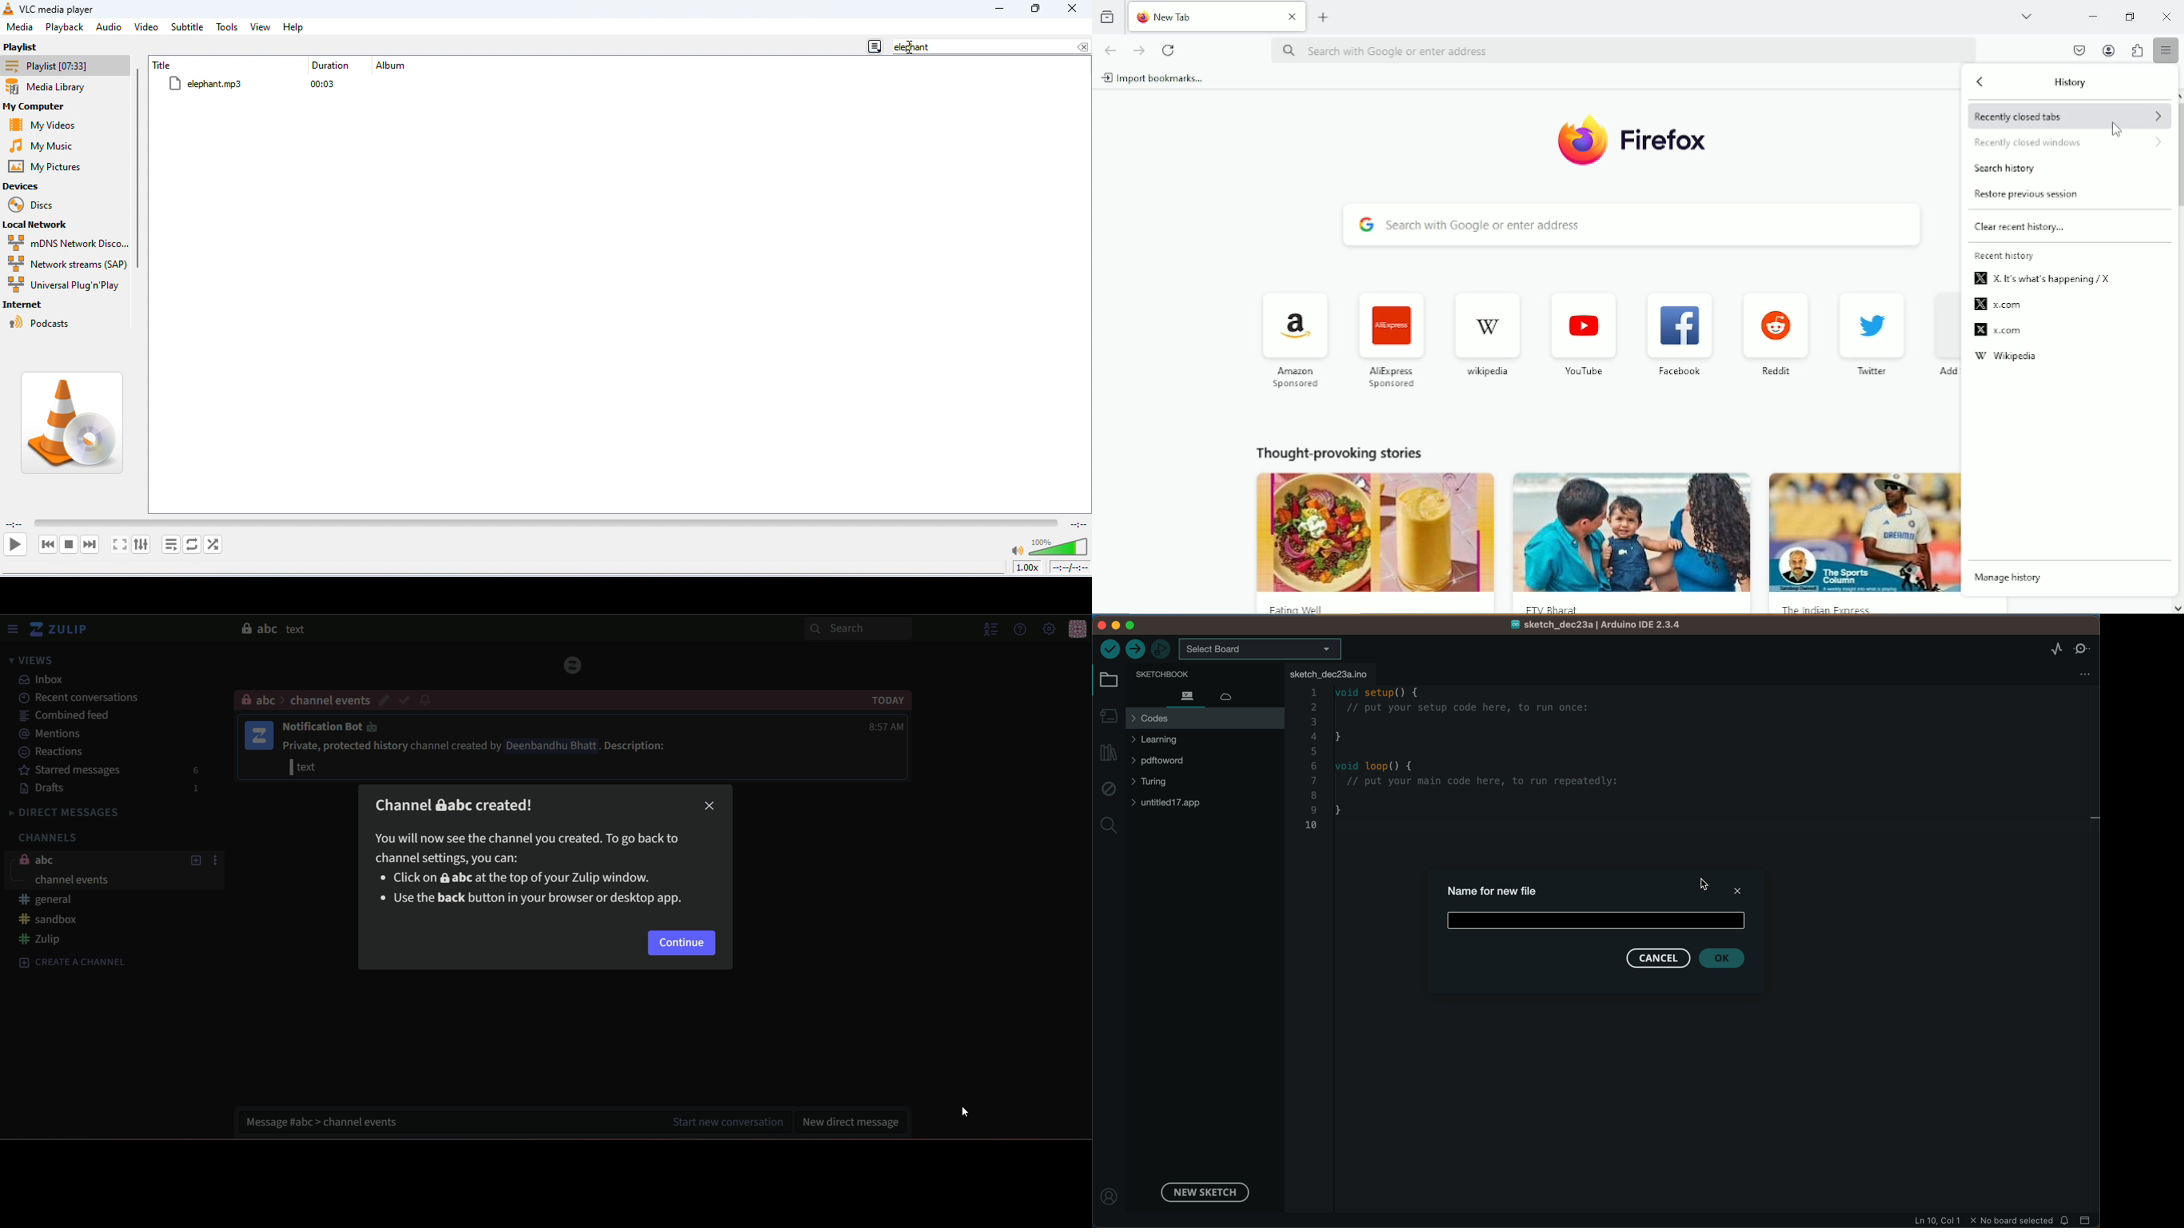 Image resolution: width=2184 pixels, height=1232 pixels. Describe the element at coordinates (69, 544) in the screenshot. I see `stop` at that location.